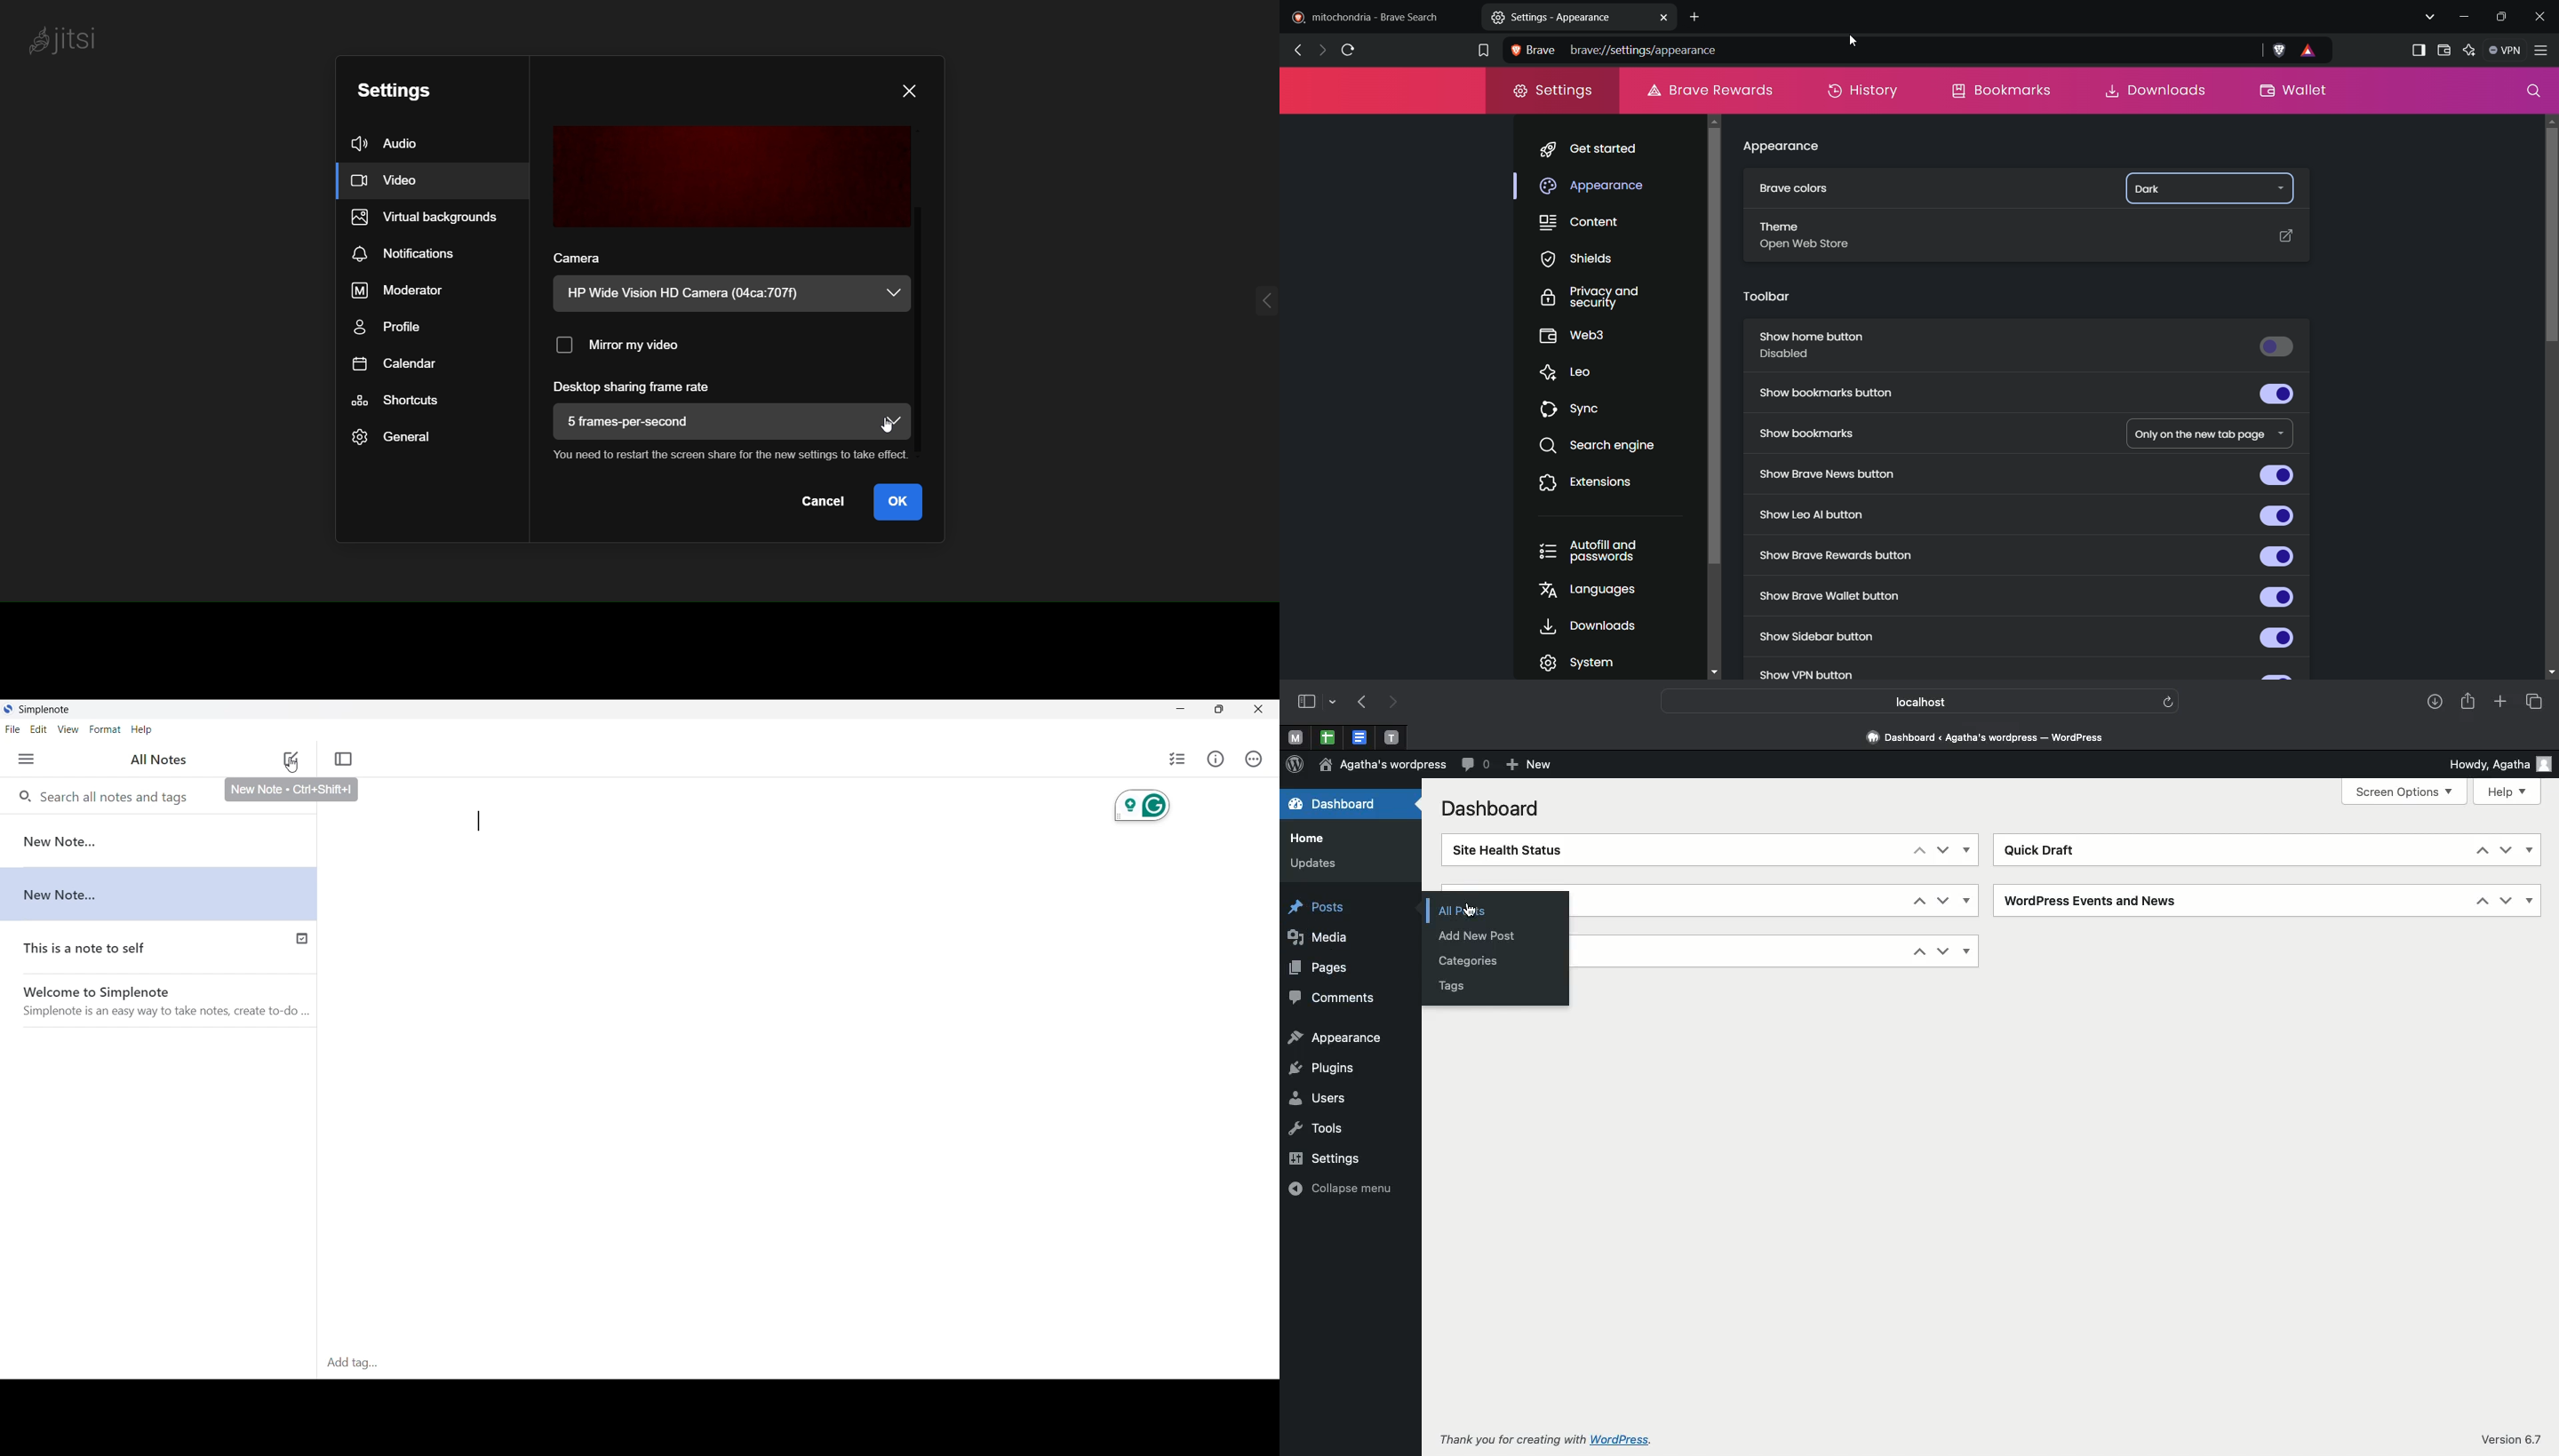 The height and width of the screenshot is (1456, 2576). I want to click on Click to add new note, so click(290, 759).